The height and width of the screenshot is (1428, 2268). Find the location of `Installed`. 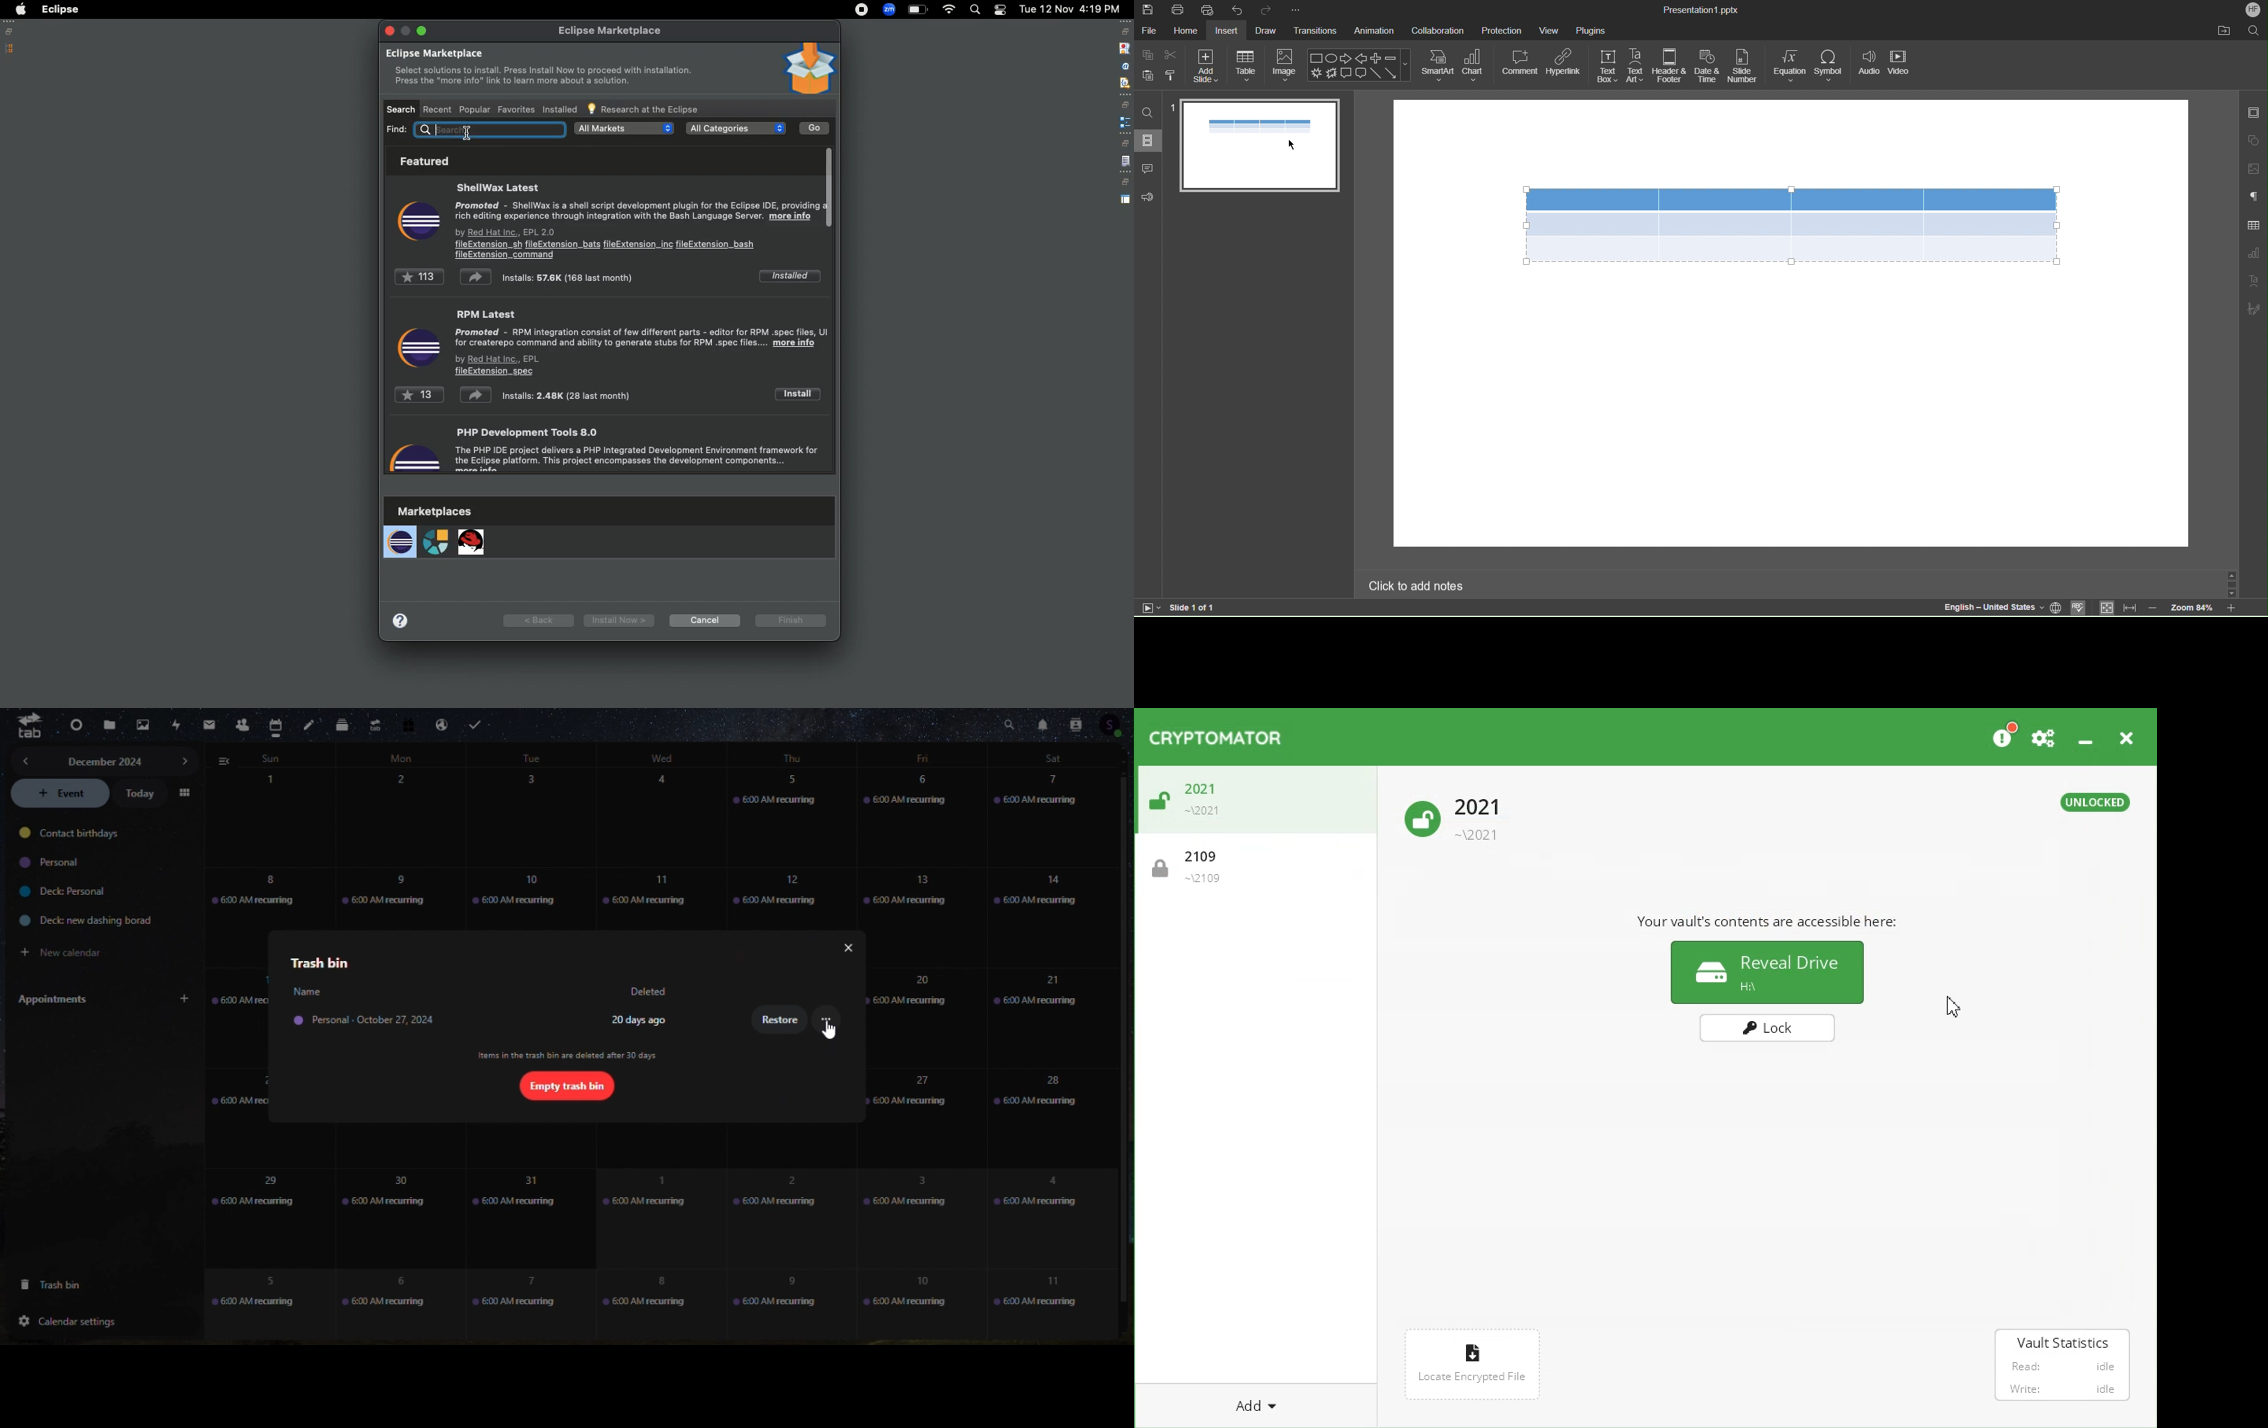

Installed is located at coordinates (788, 276).